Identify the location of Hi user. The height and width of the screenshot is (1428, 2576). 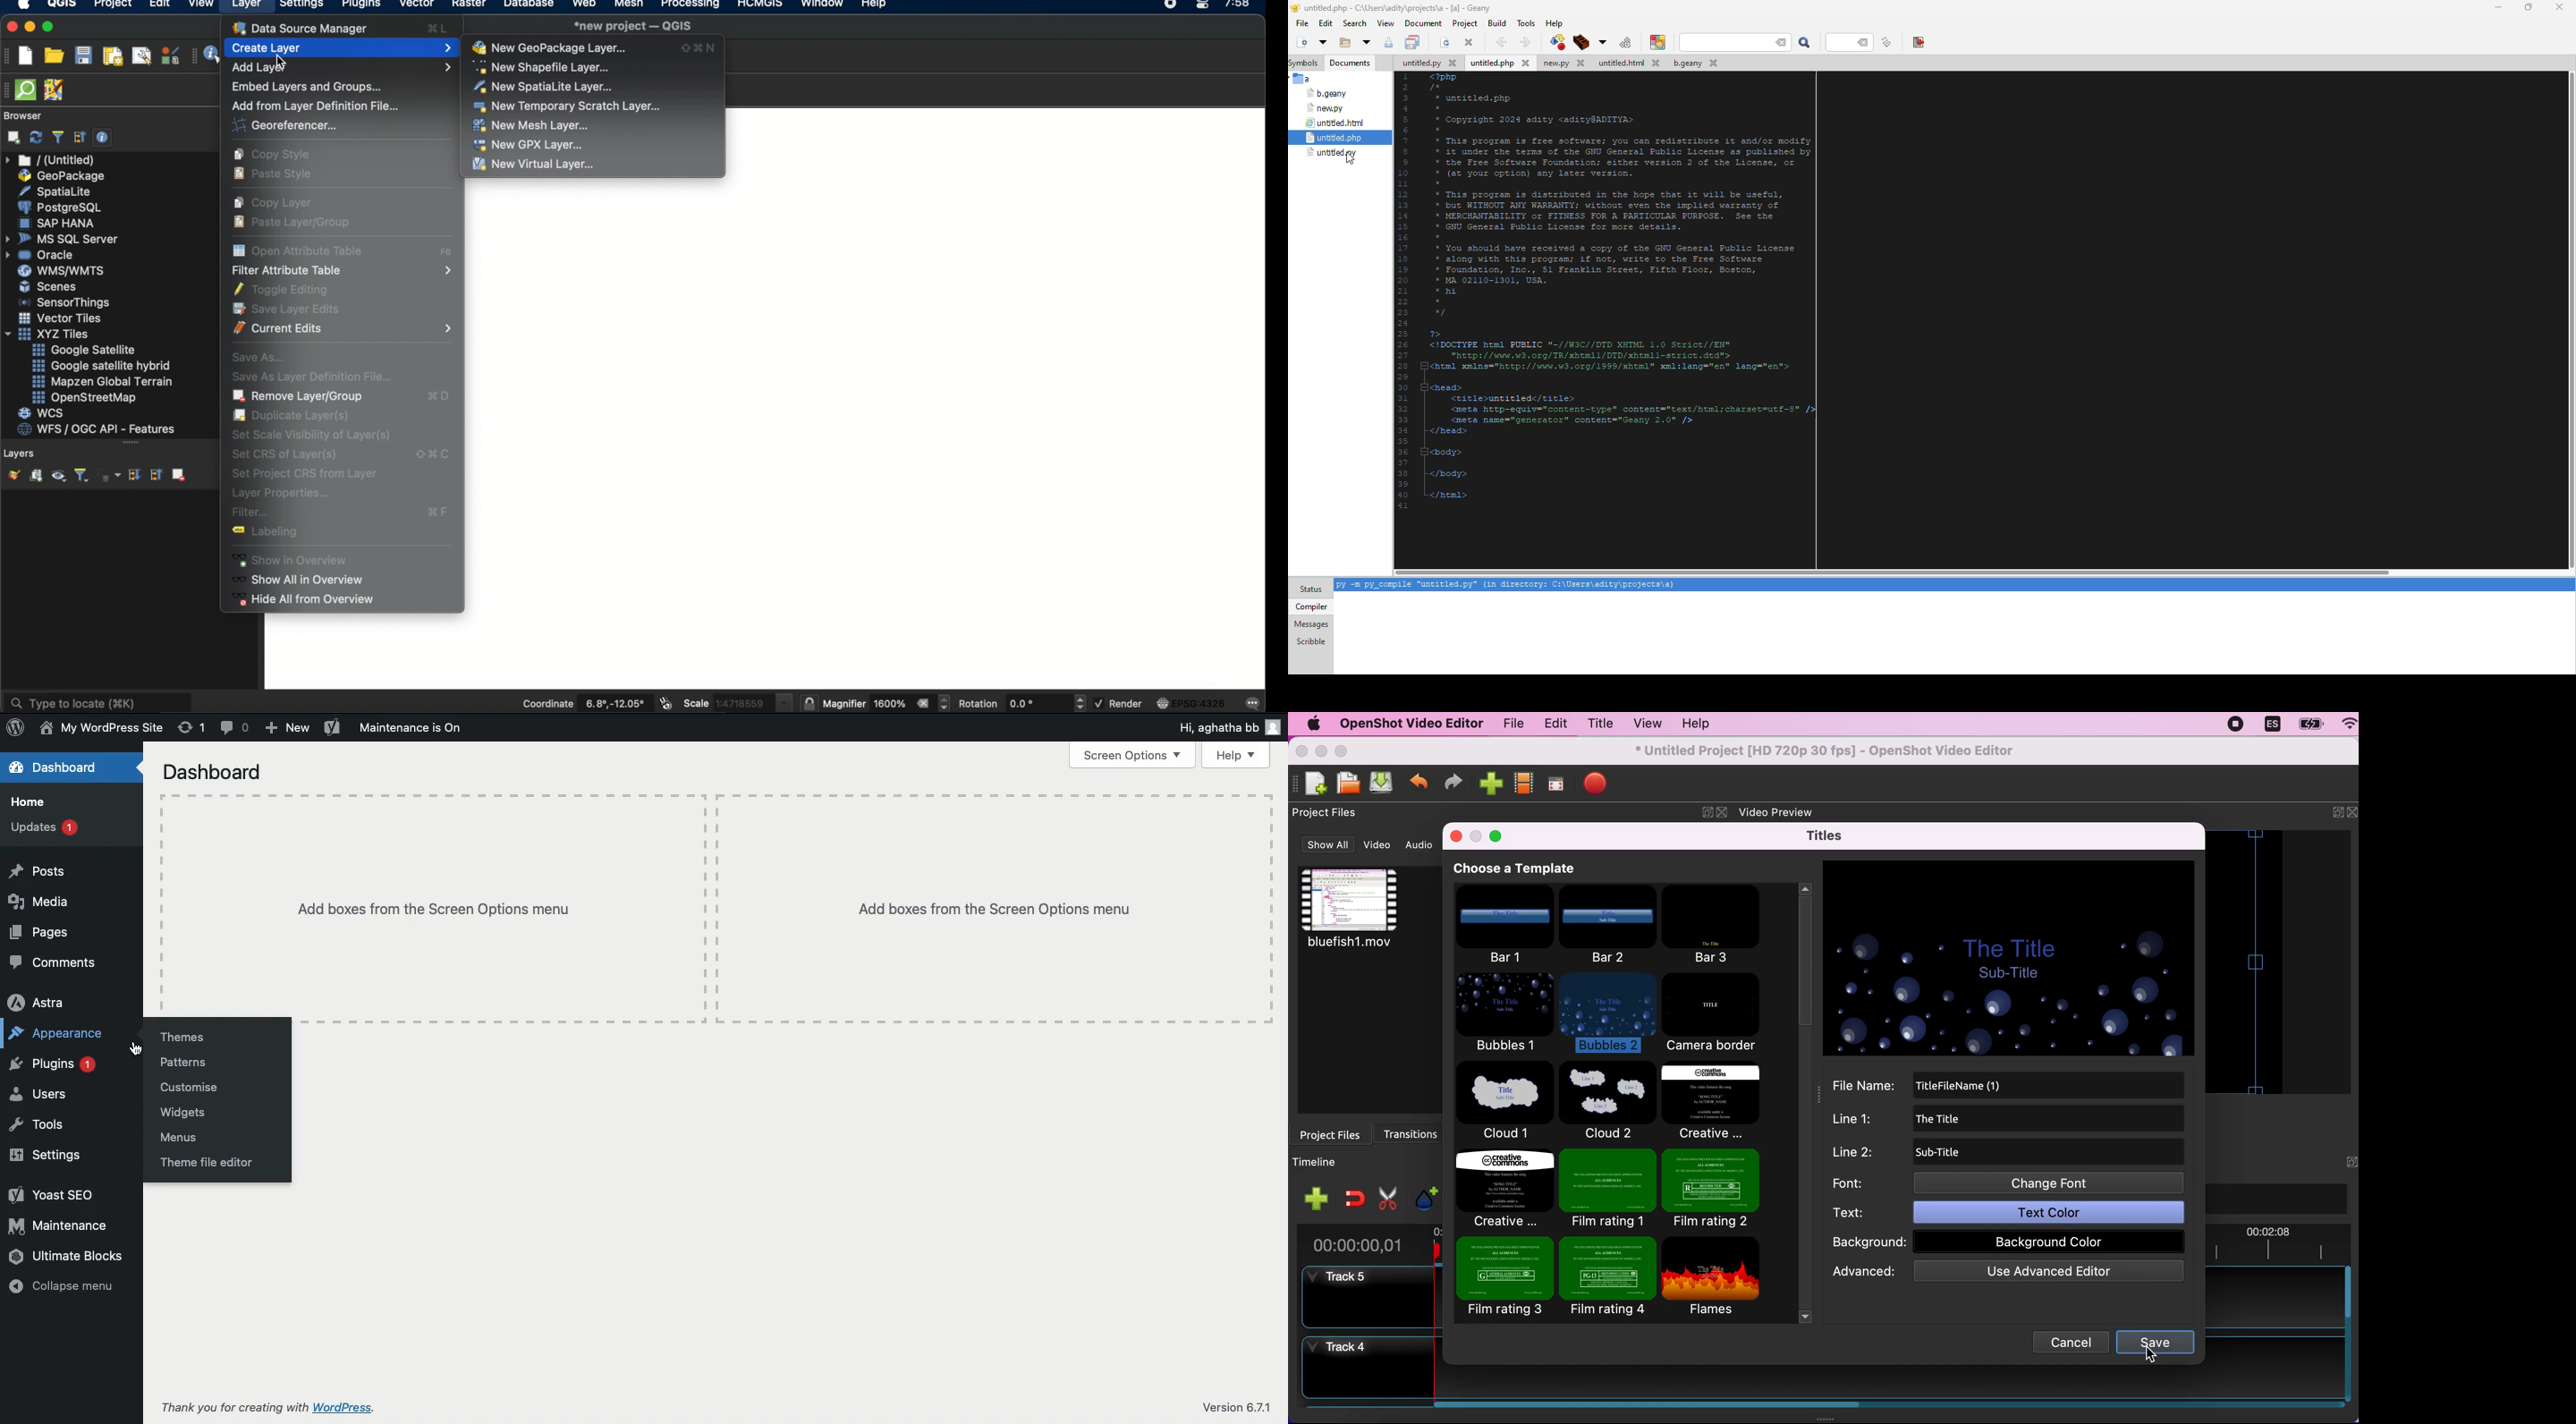
(1227, 727).